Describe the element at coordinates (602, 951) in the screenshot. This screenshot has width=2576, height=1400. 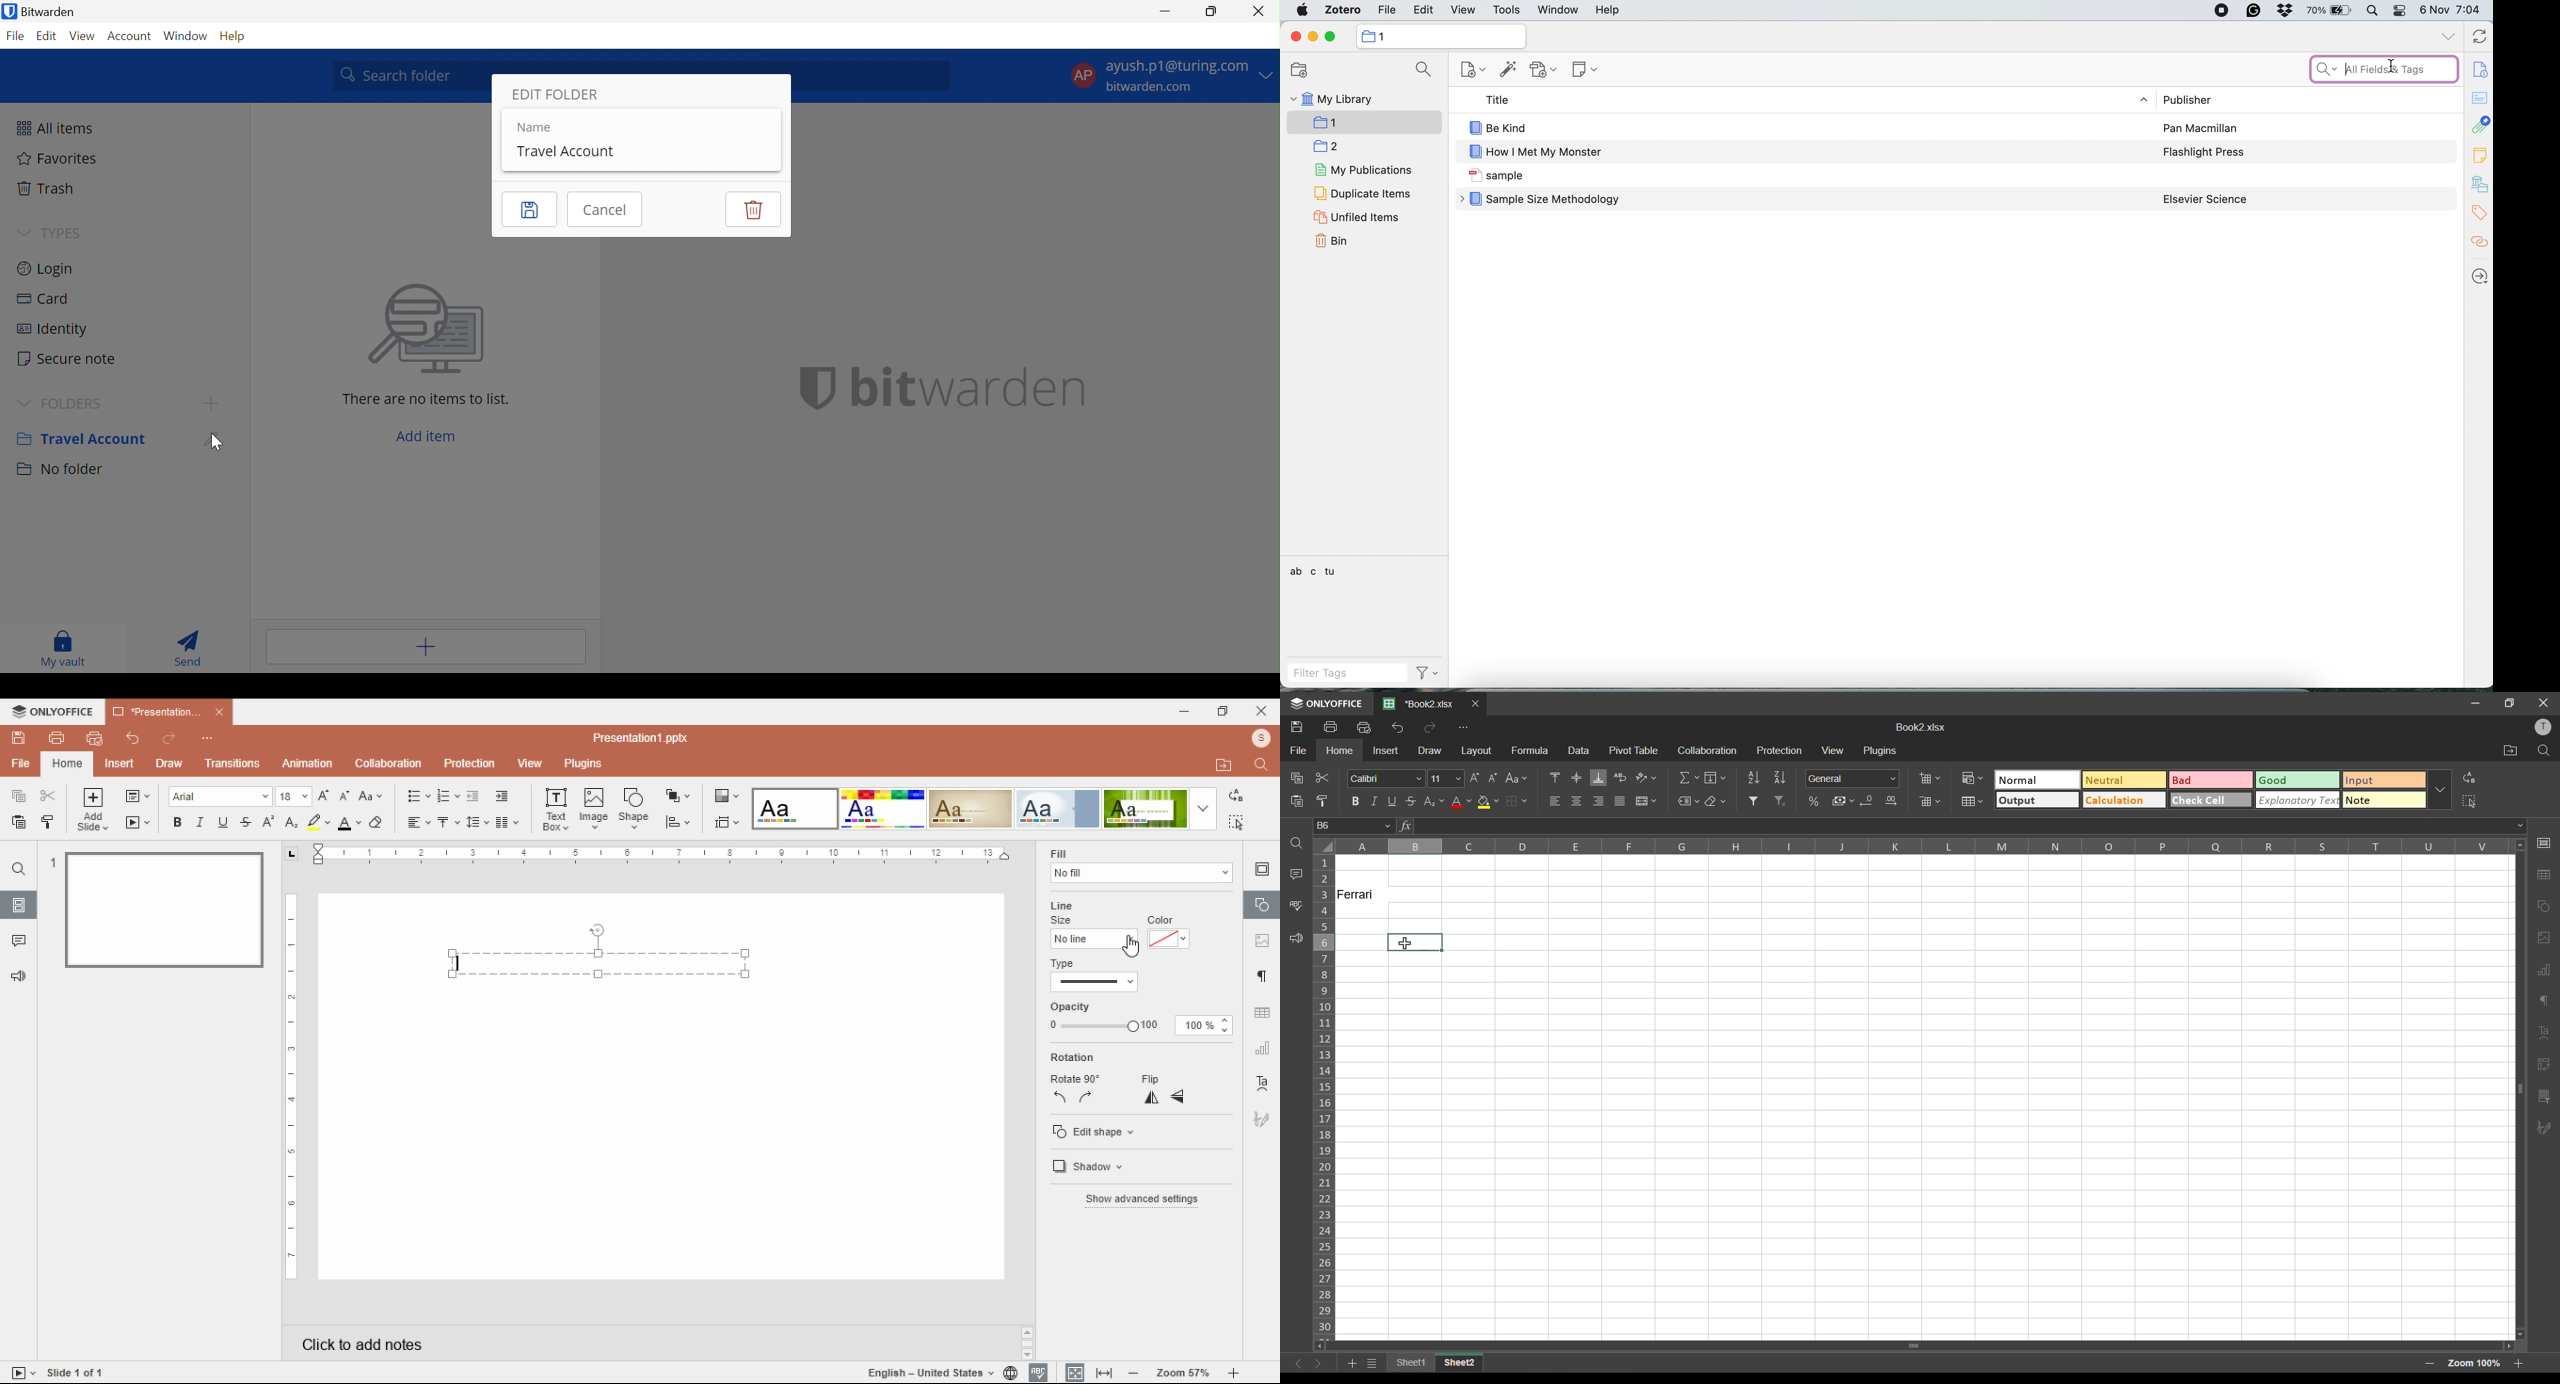
I see `text box` at that location.